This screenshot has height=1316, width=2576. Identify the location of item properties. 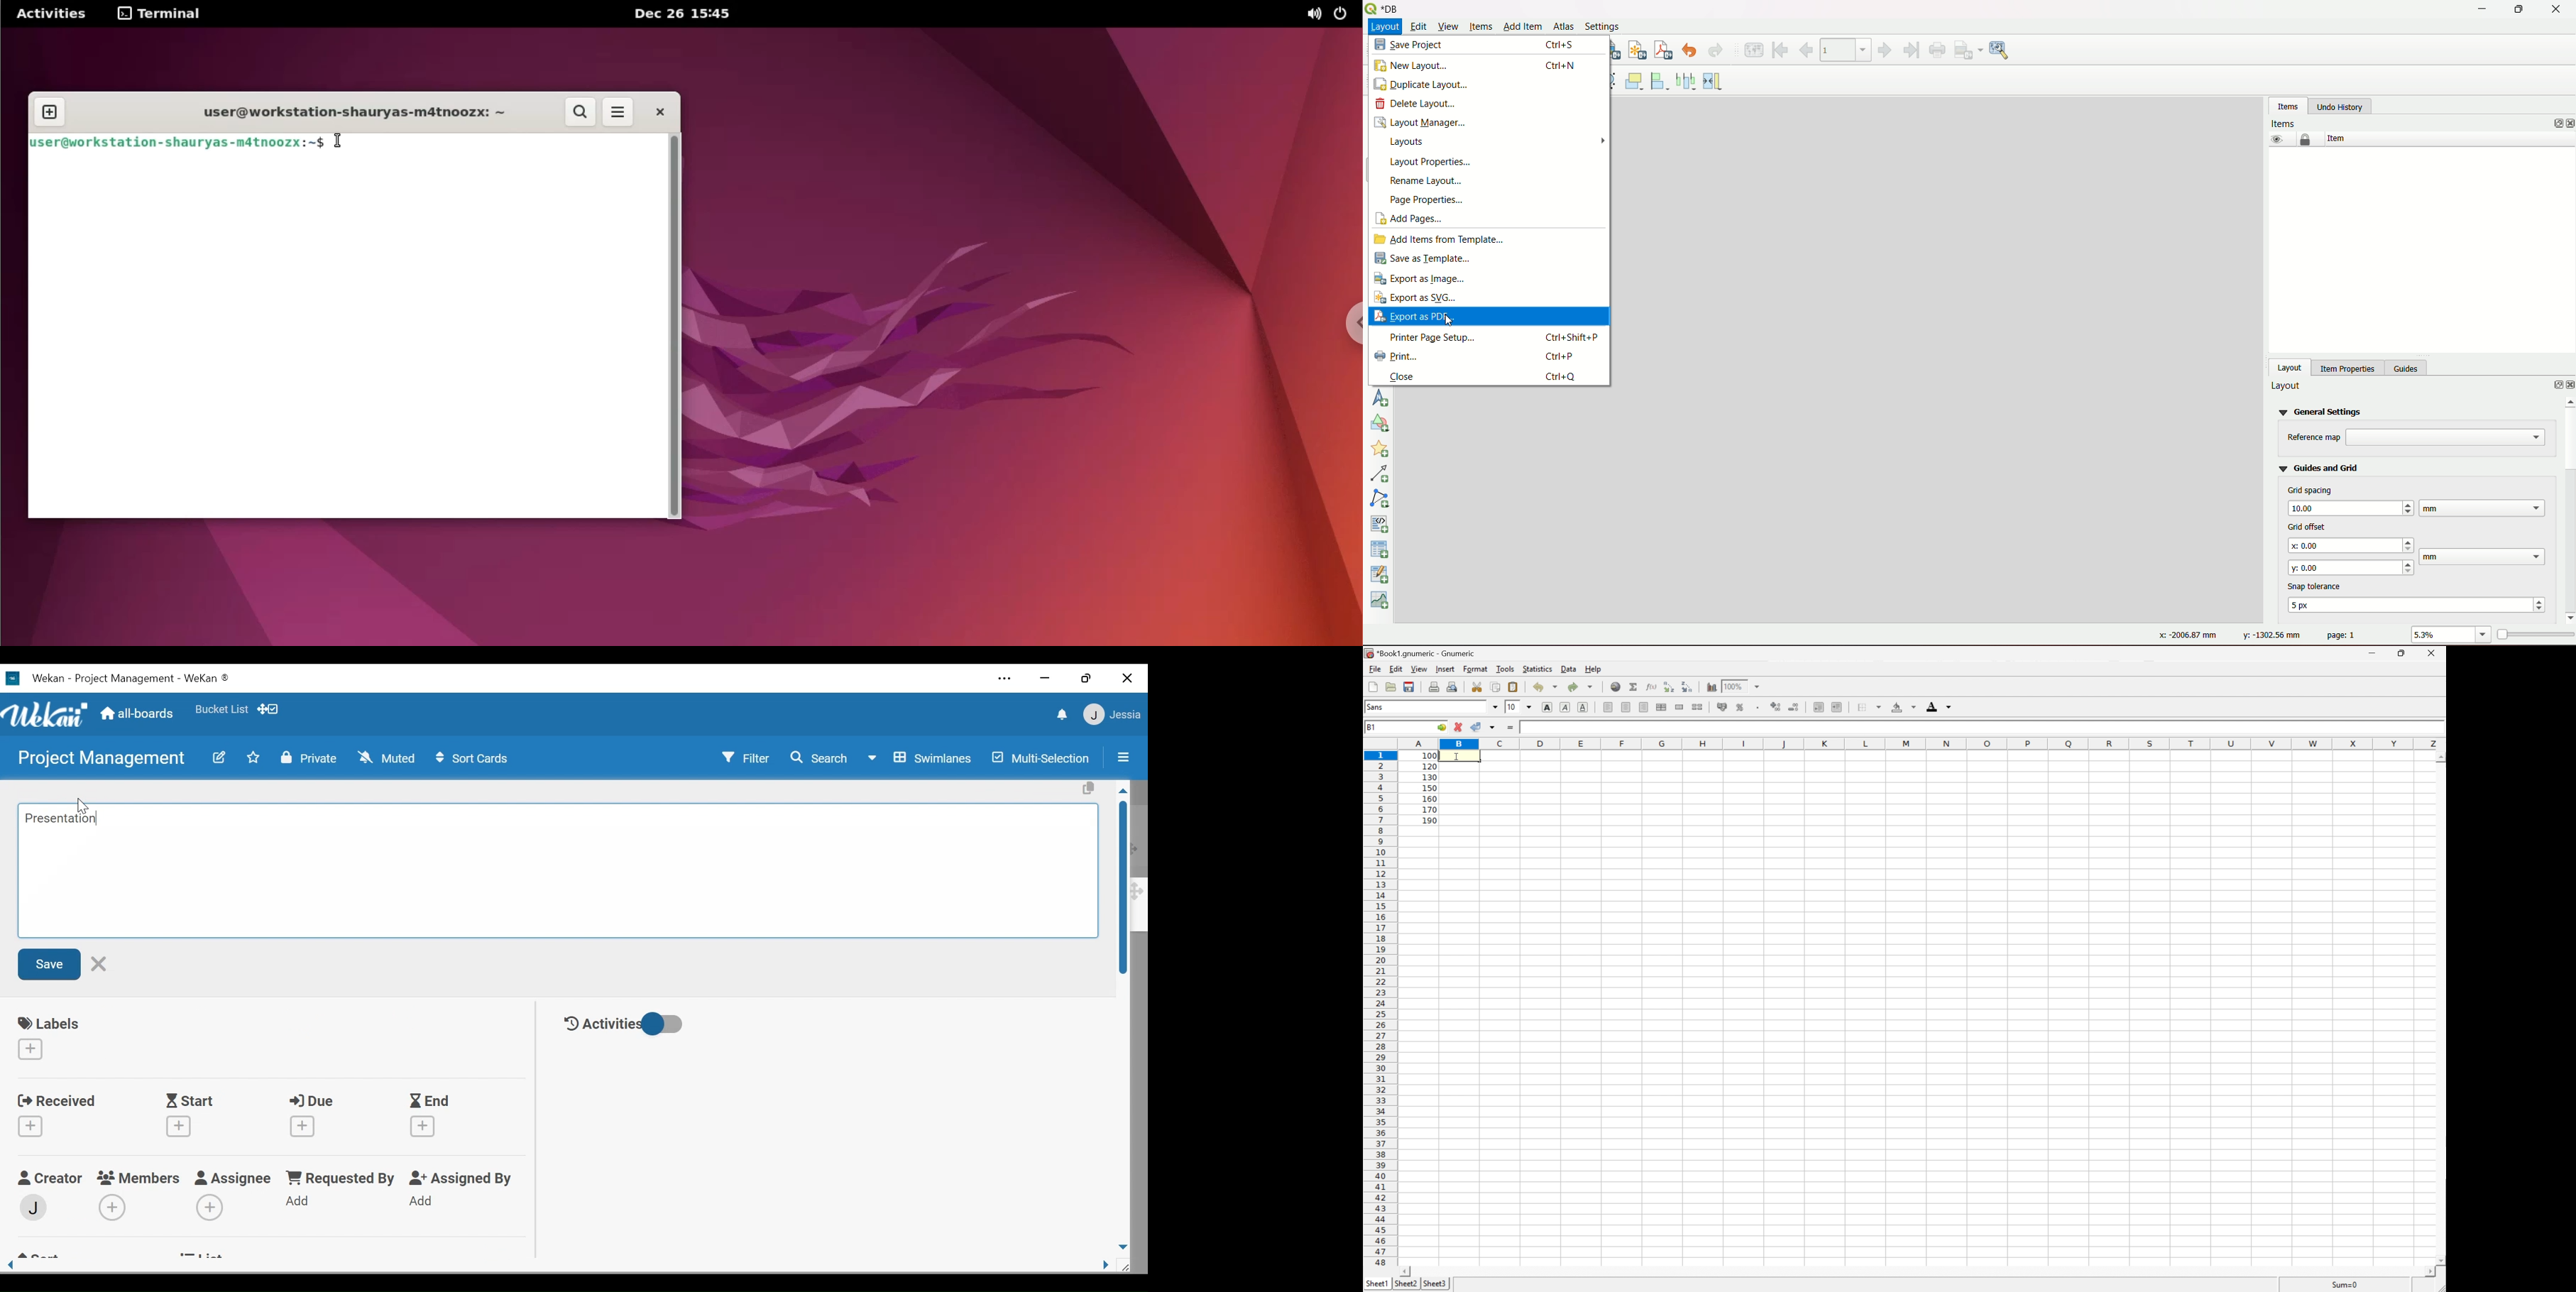
(2346, 367).